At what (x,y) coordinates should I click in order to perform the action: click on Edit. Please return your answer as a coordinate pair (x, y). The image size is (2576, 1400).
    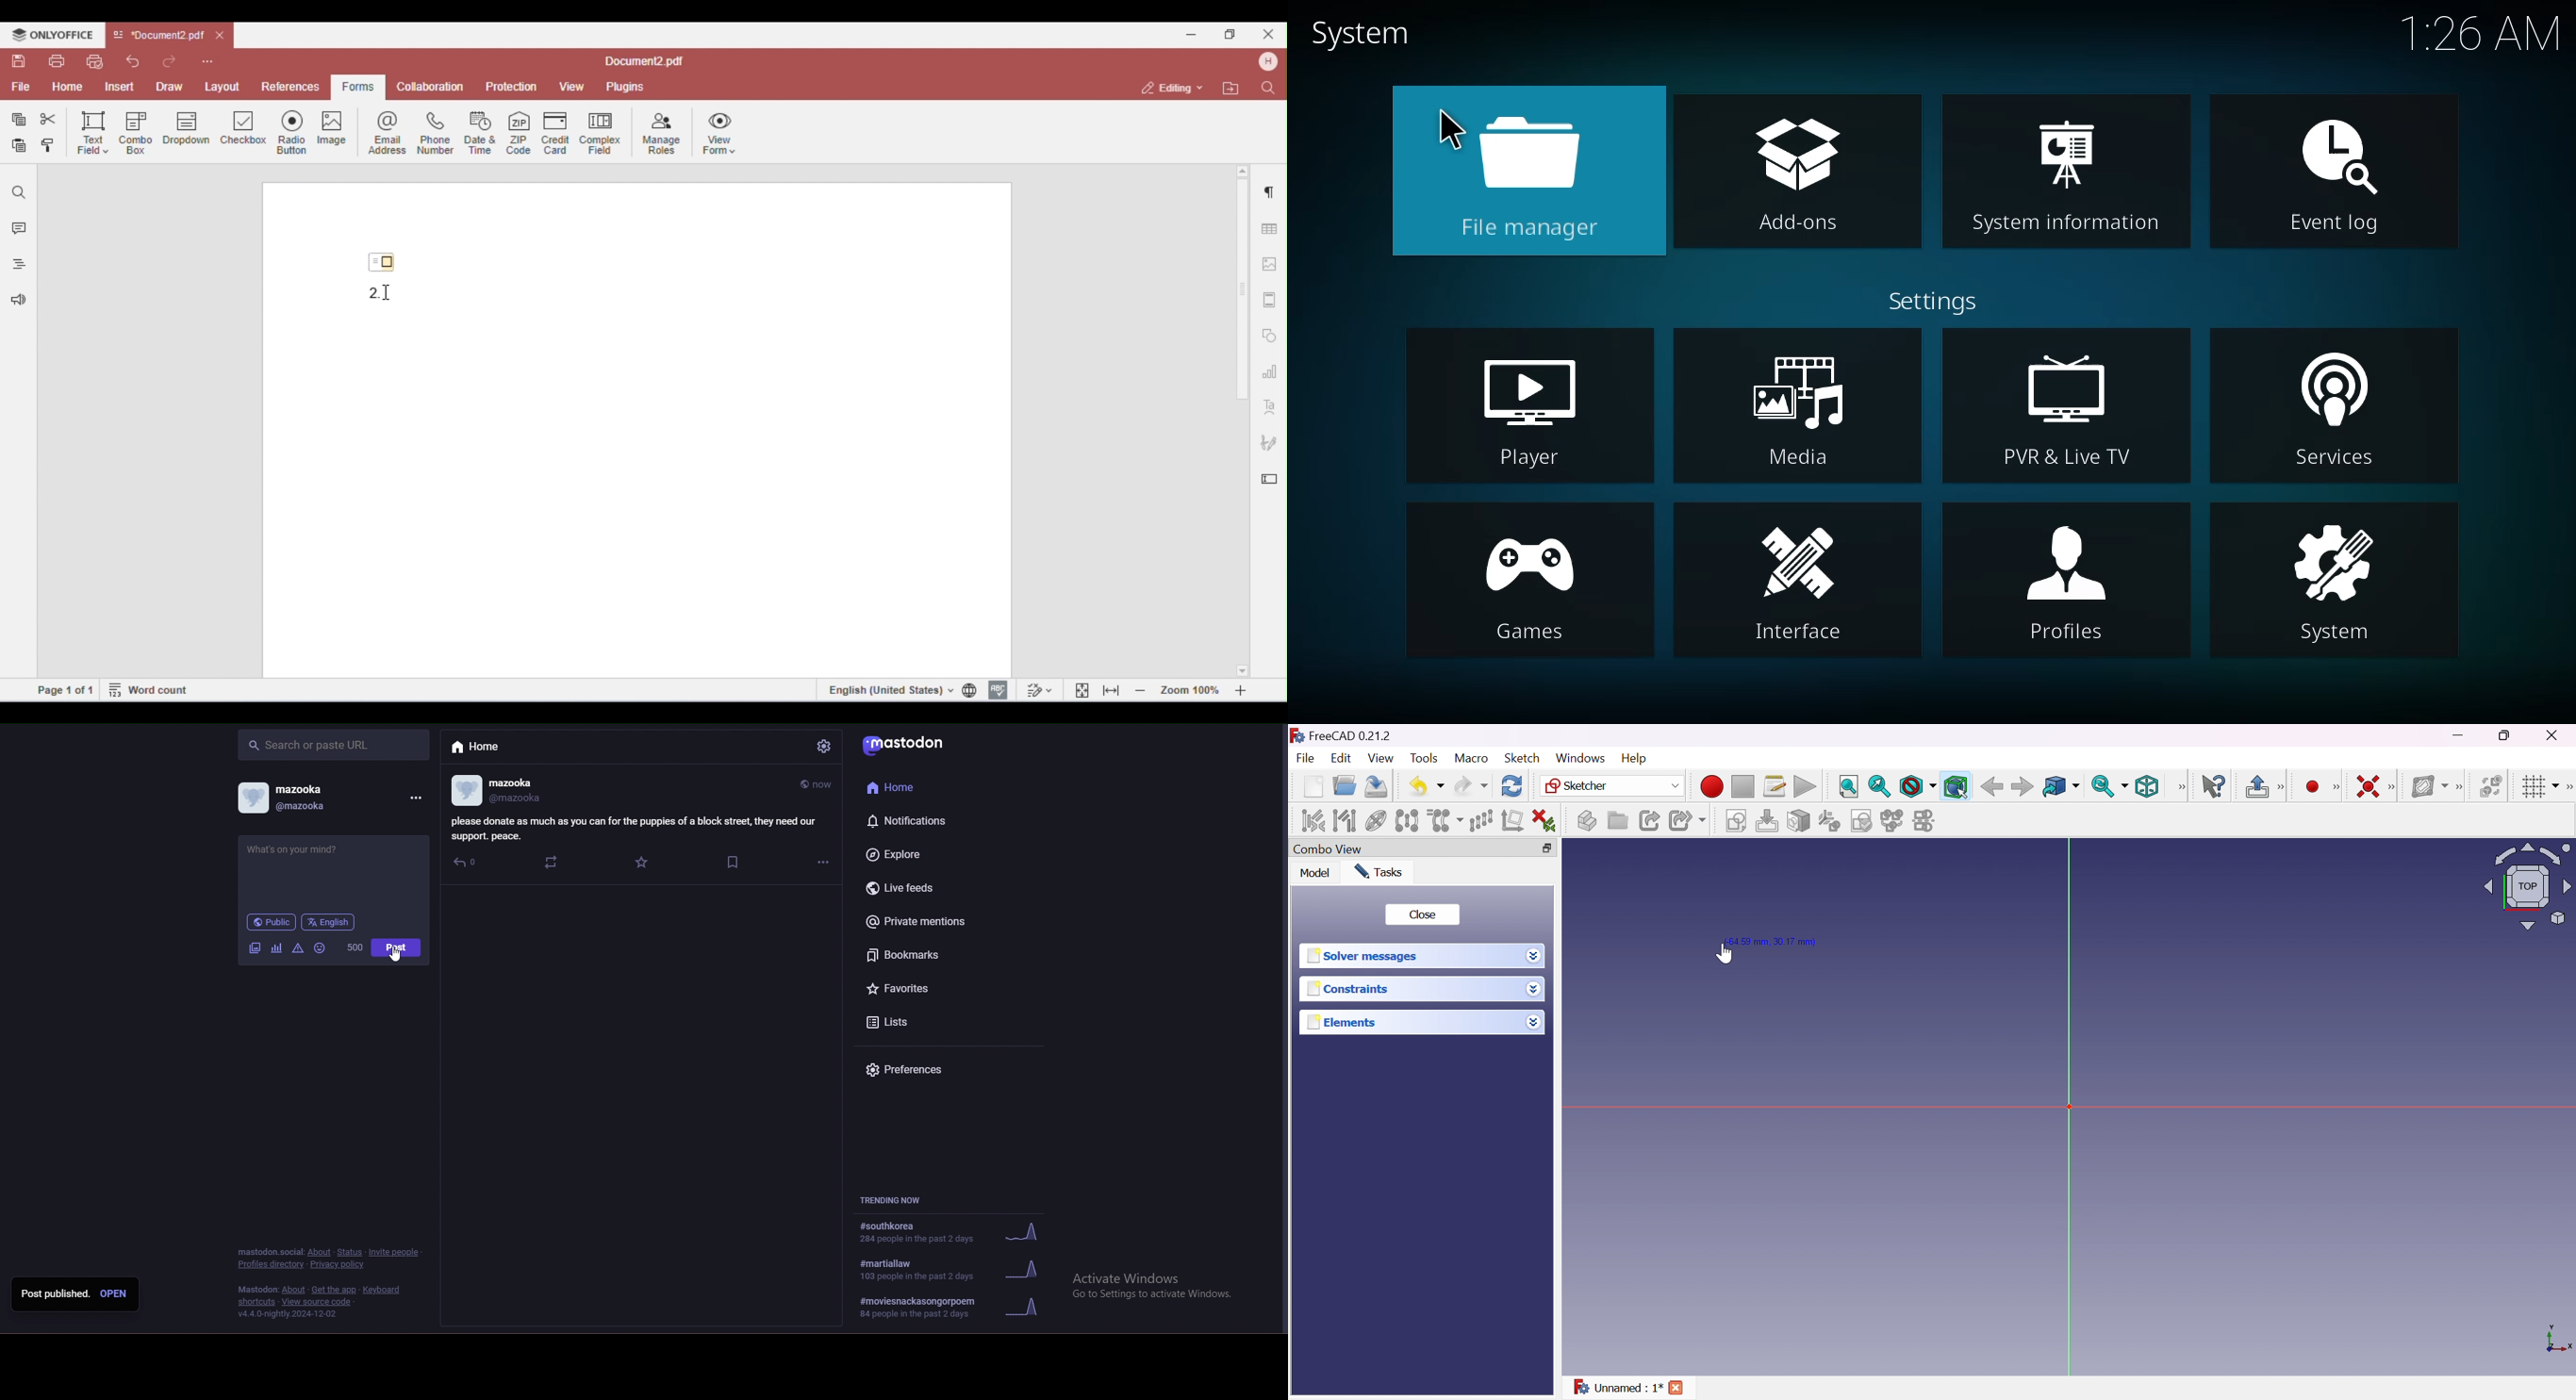
    Looking at the image, I should click on (1342, 758).